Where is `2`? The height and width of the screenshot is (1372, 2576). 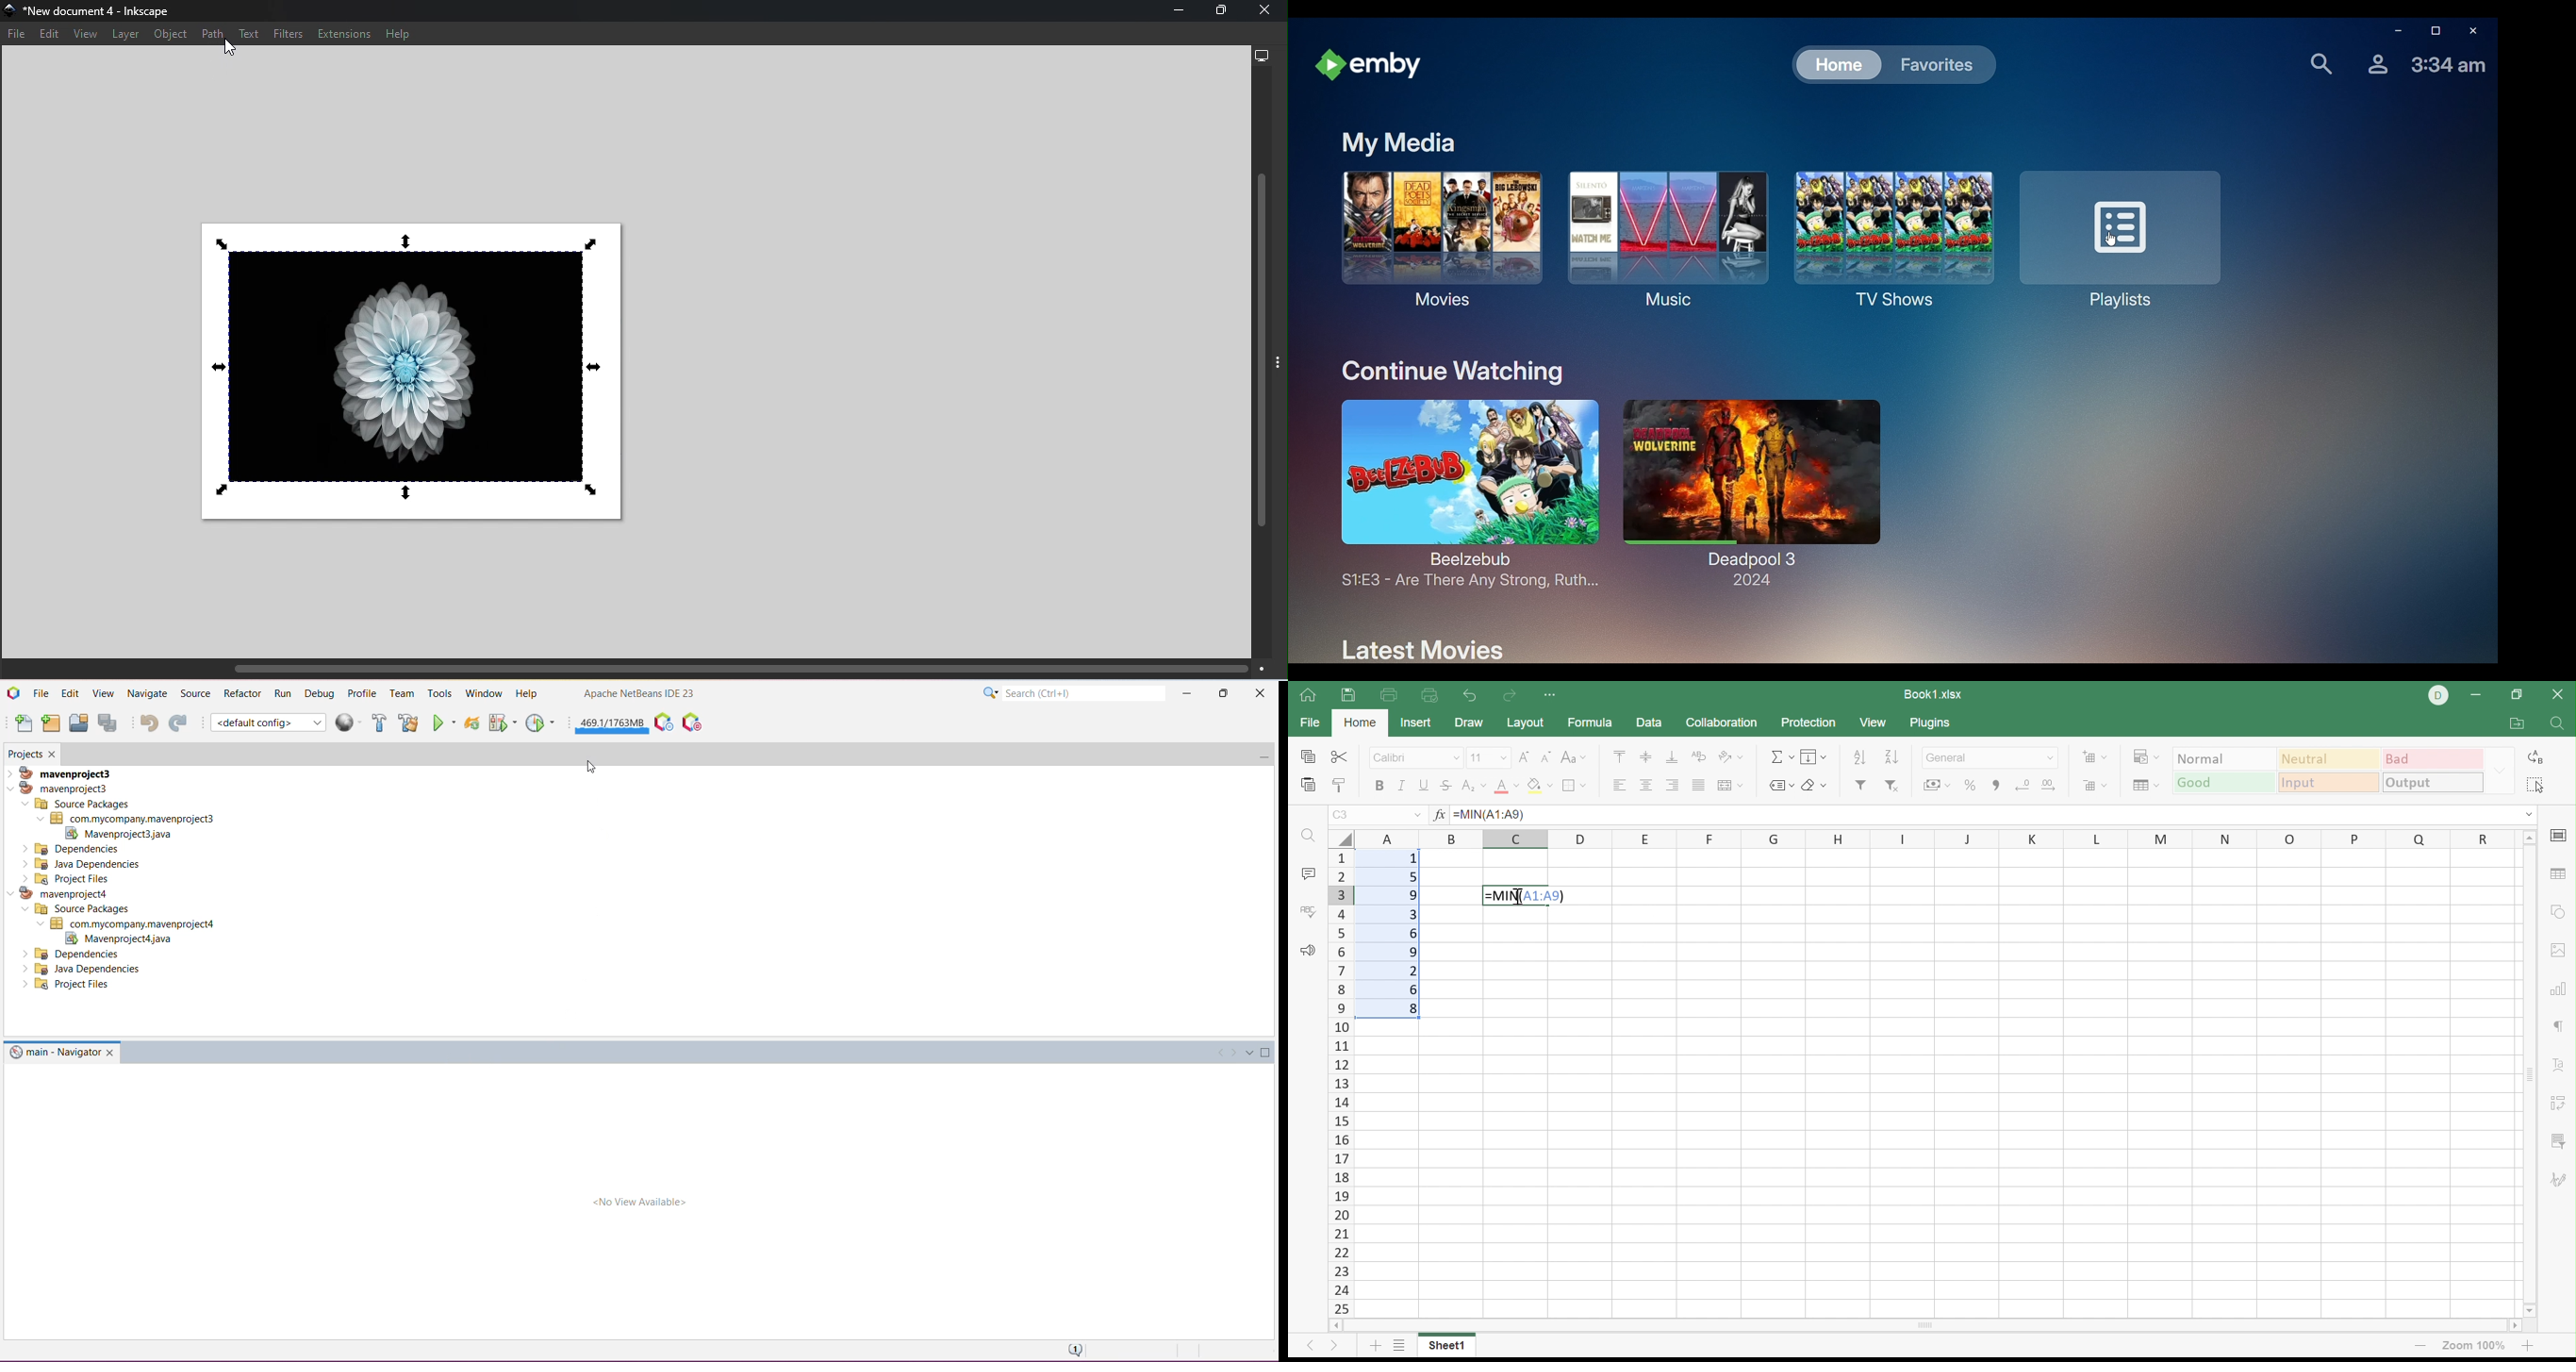
2 is located at coordinates (1413, 971).